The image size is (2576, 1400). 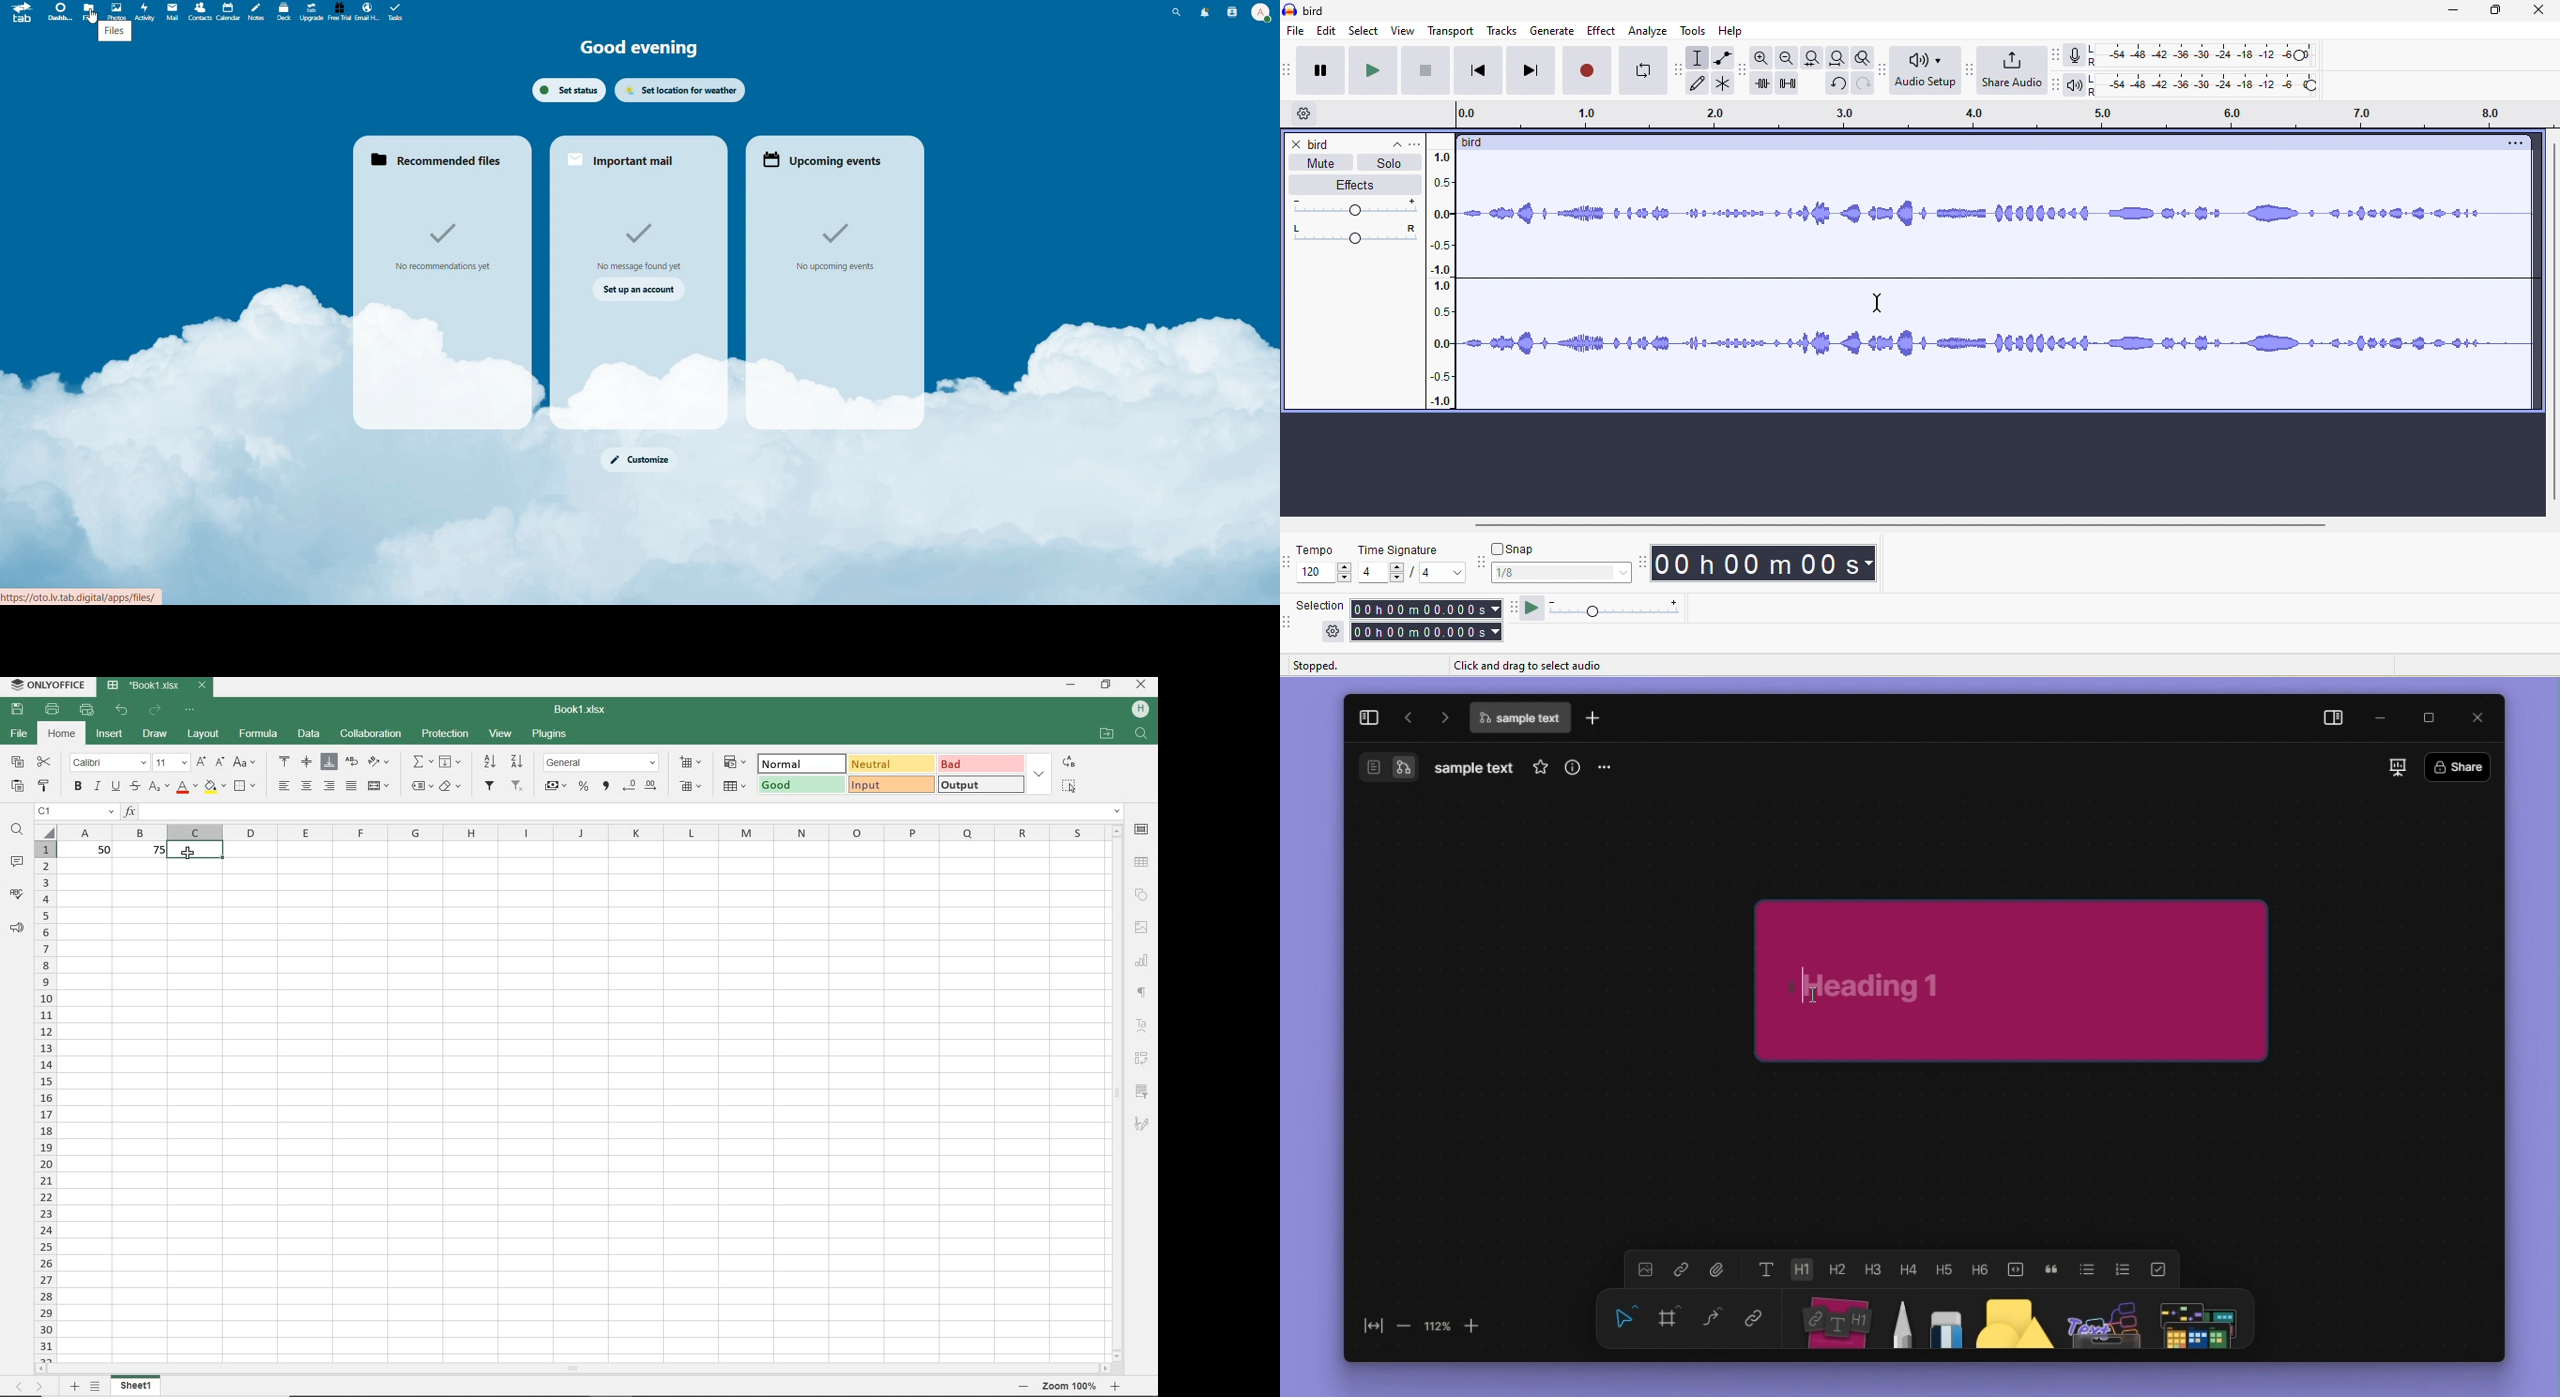 I want to click on align left, so click(x=283, y=785).